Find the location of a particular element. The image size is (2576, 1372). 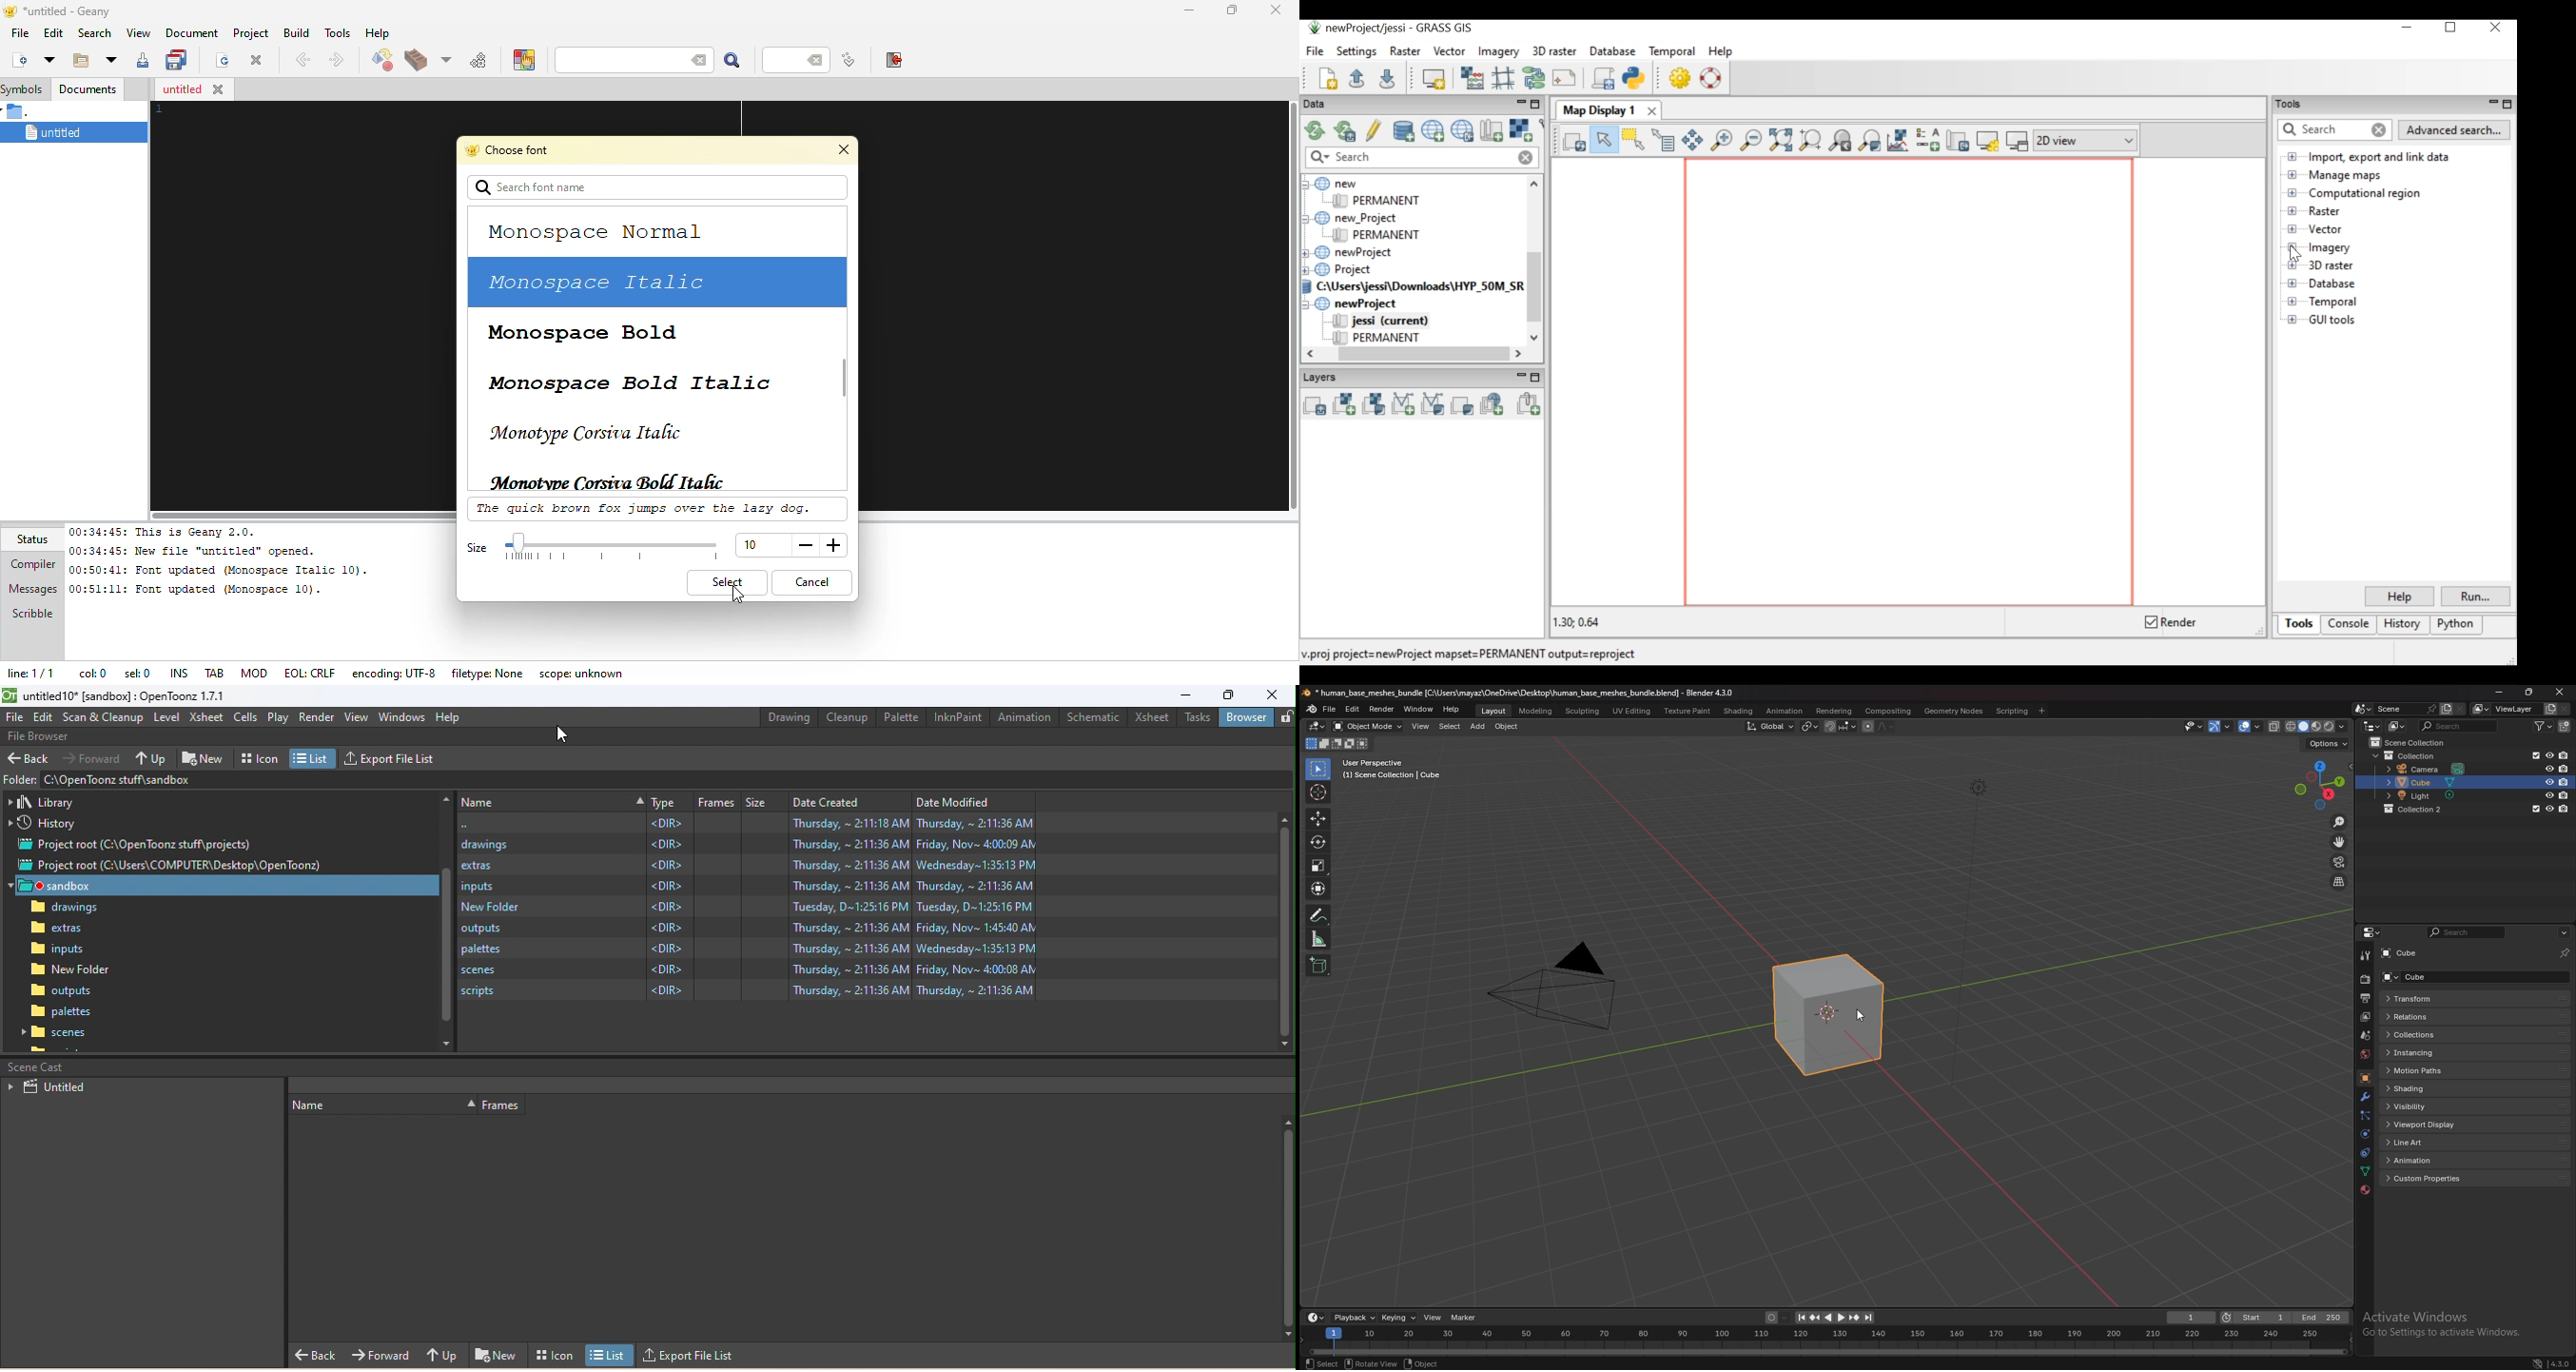

disable in renders is located at coordinates (2565, 781).